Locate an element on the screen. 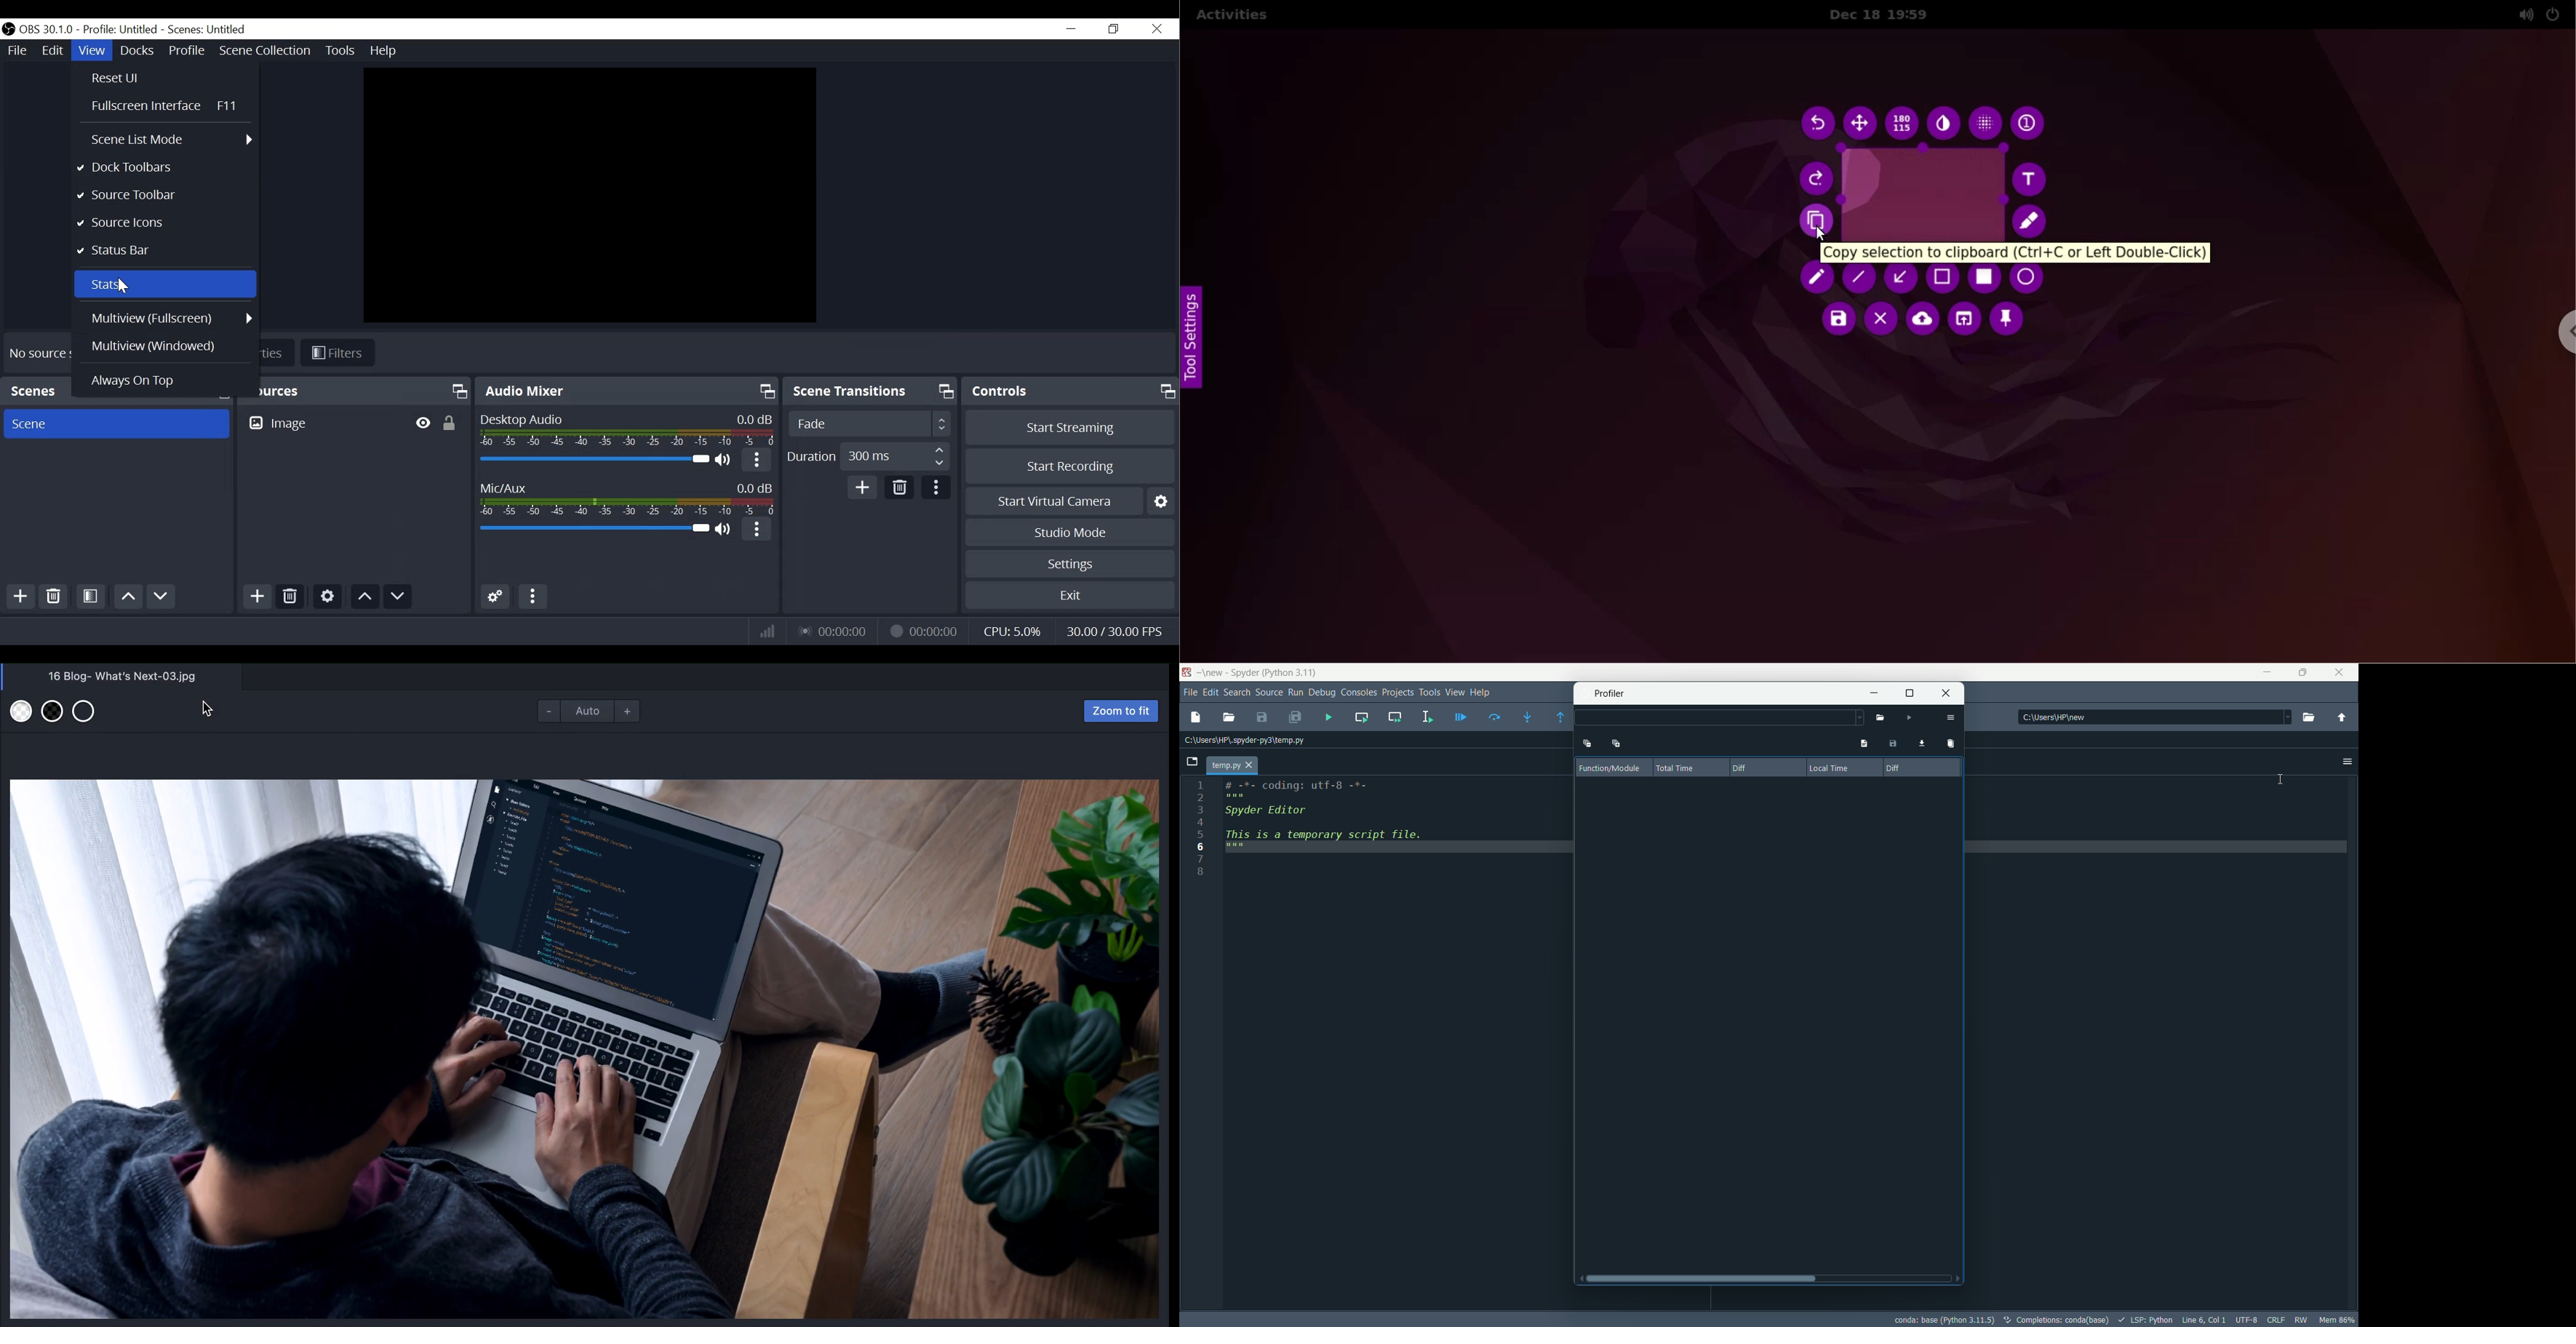  Mic/Aux is located at coordinates (628, 497).